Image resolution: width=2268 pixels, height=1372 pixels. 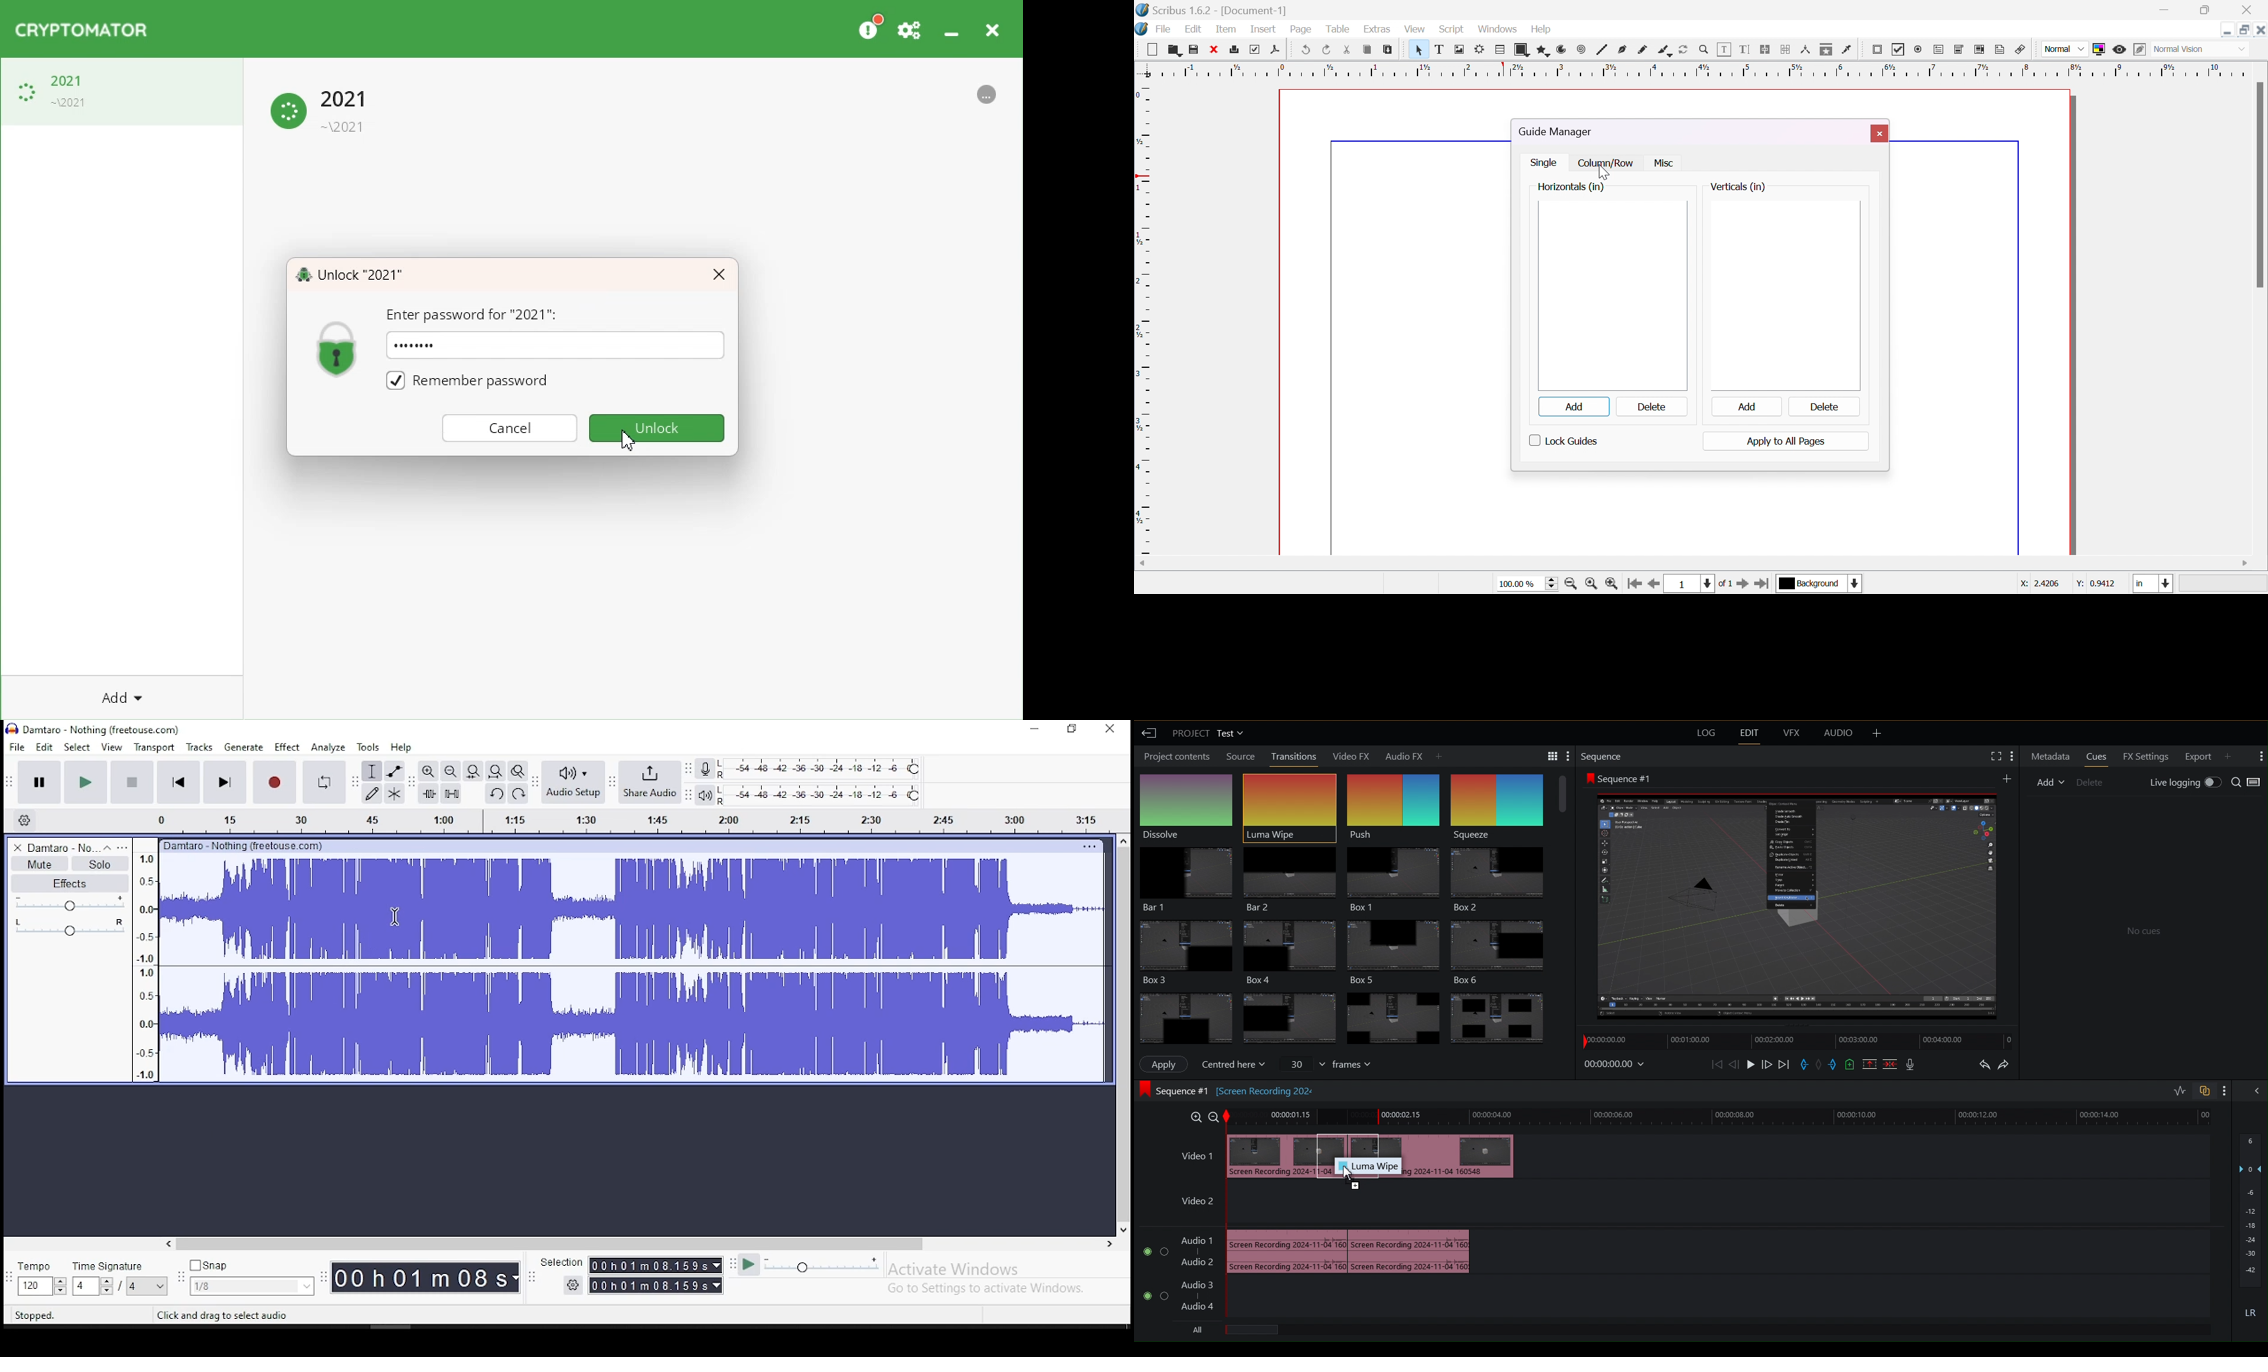 I want to click on snap, so click(x=252, y=1265).